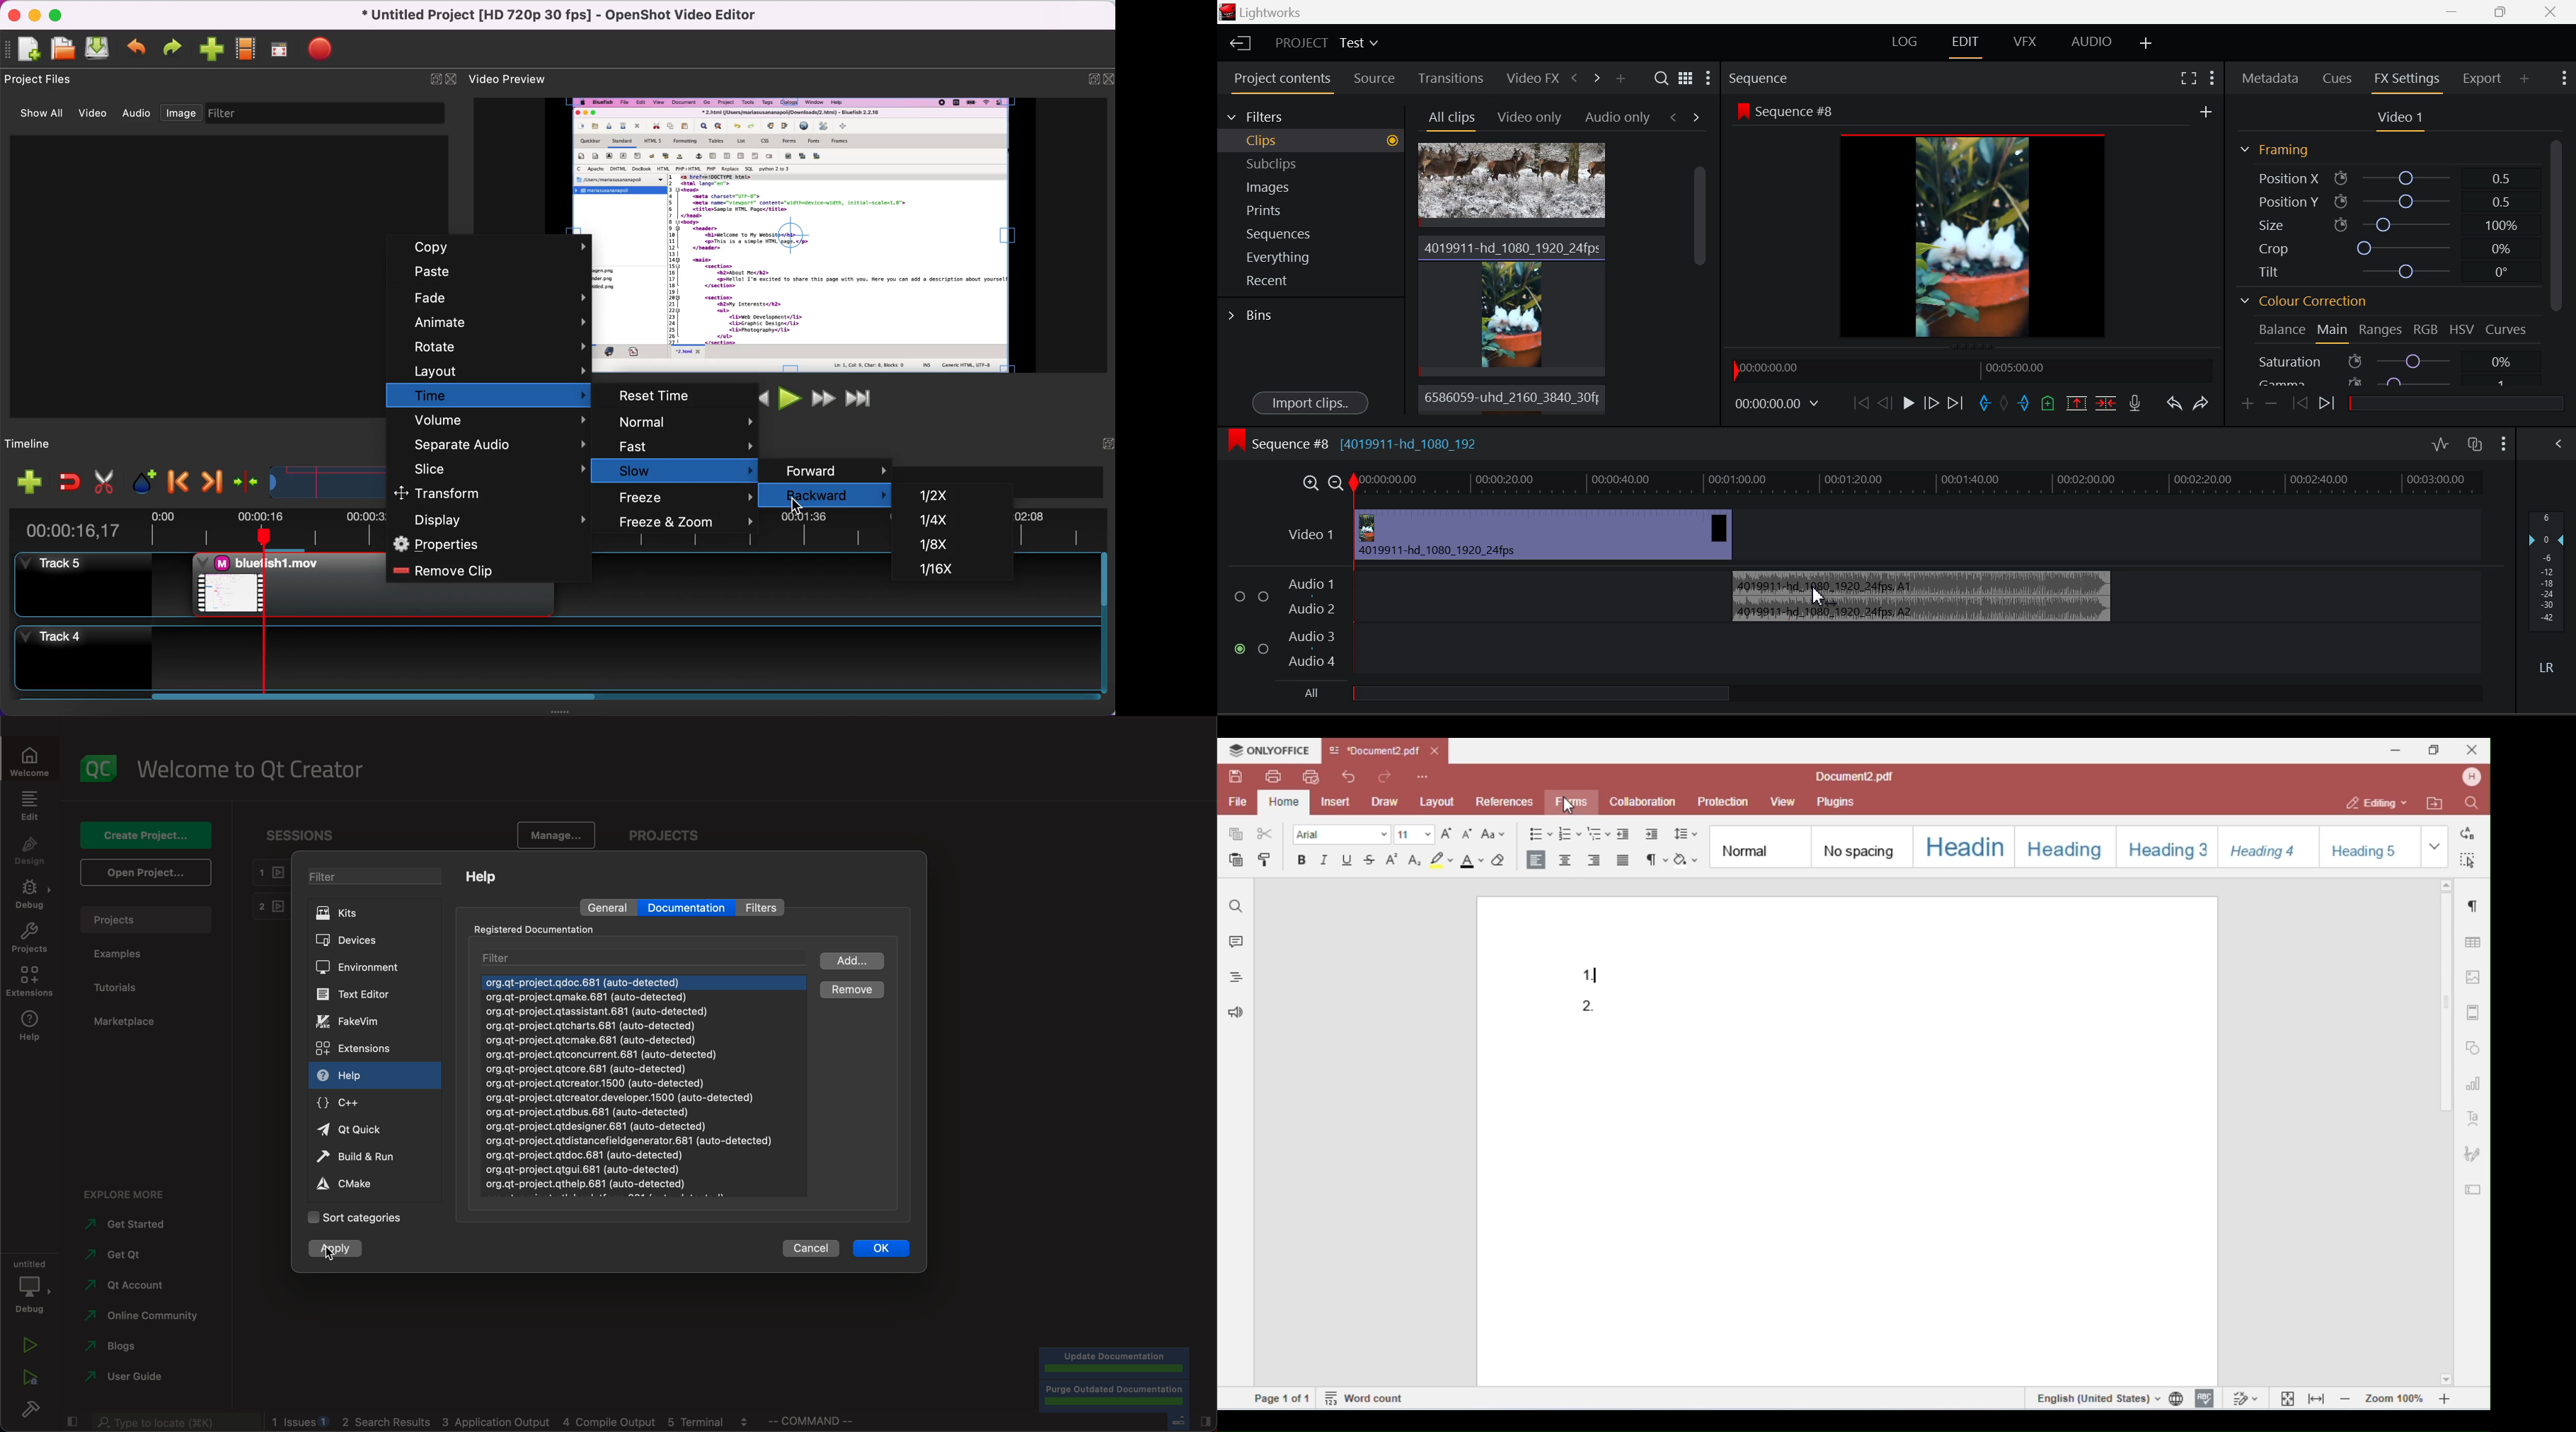  Describe the element at coordinates (2558, 258) in the screenshot. I see `Scroll Bar` at that location.